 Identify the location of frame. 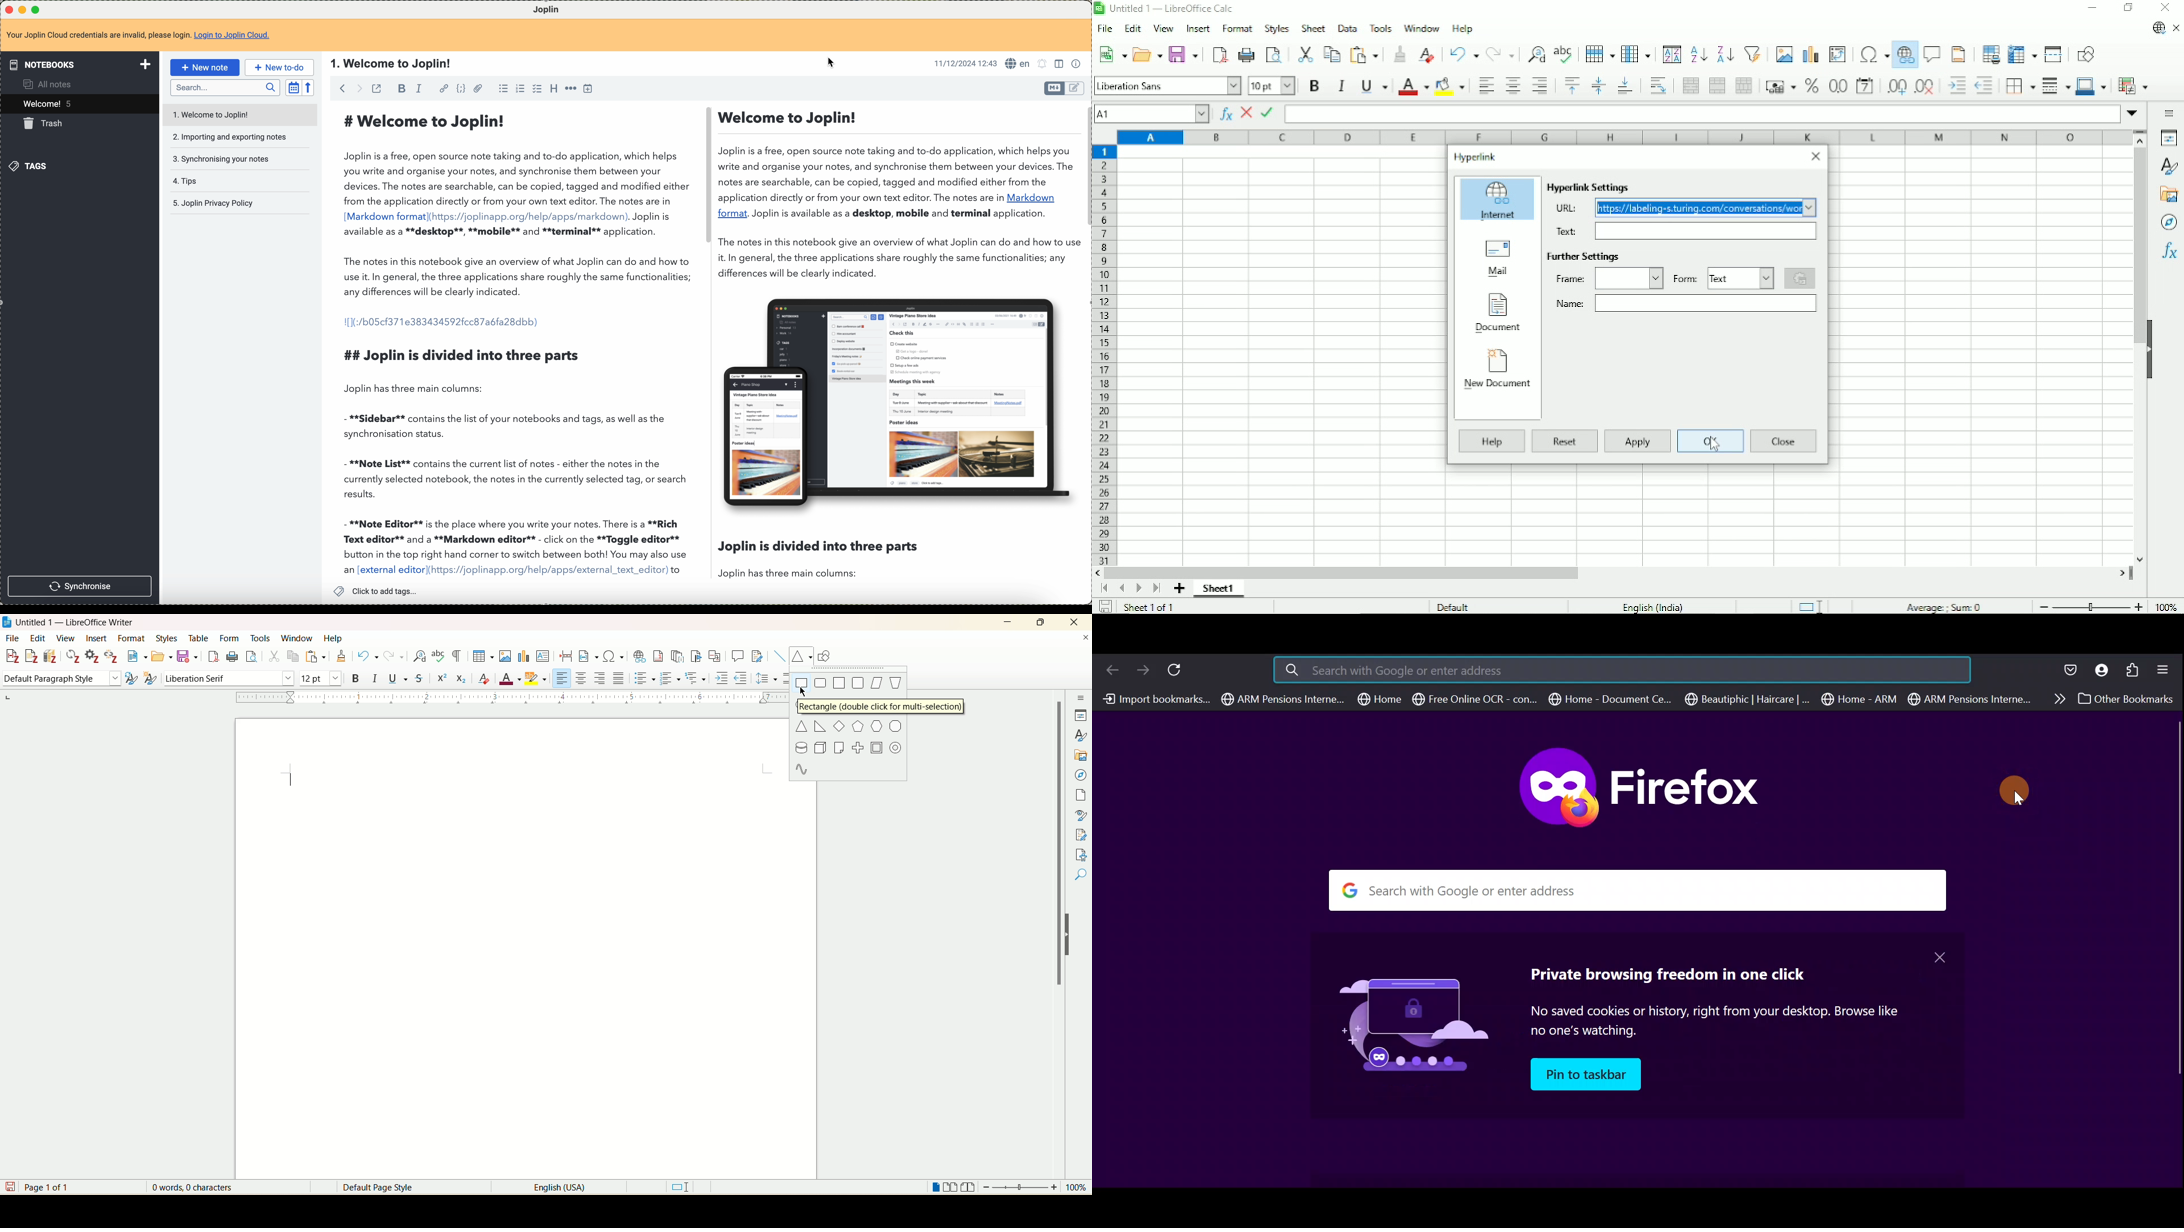
(878, 747).